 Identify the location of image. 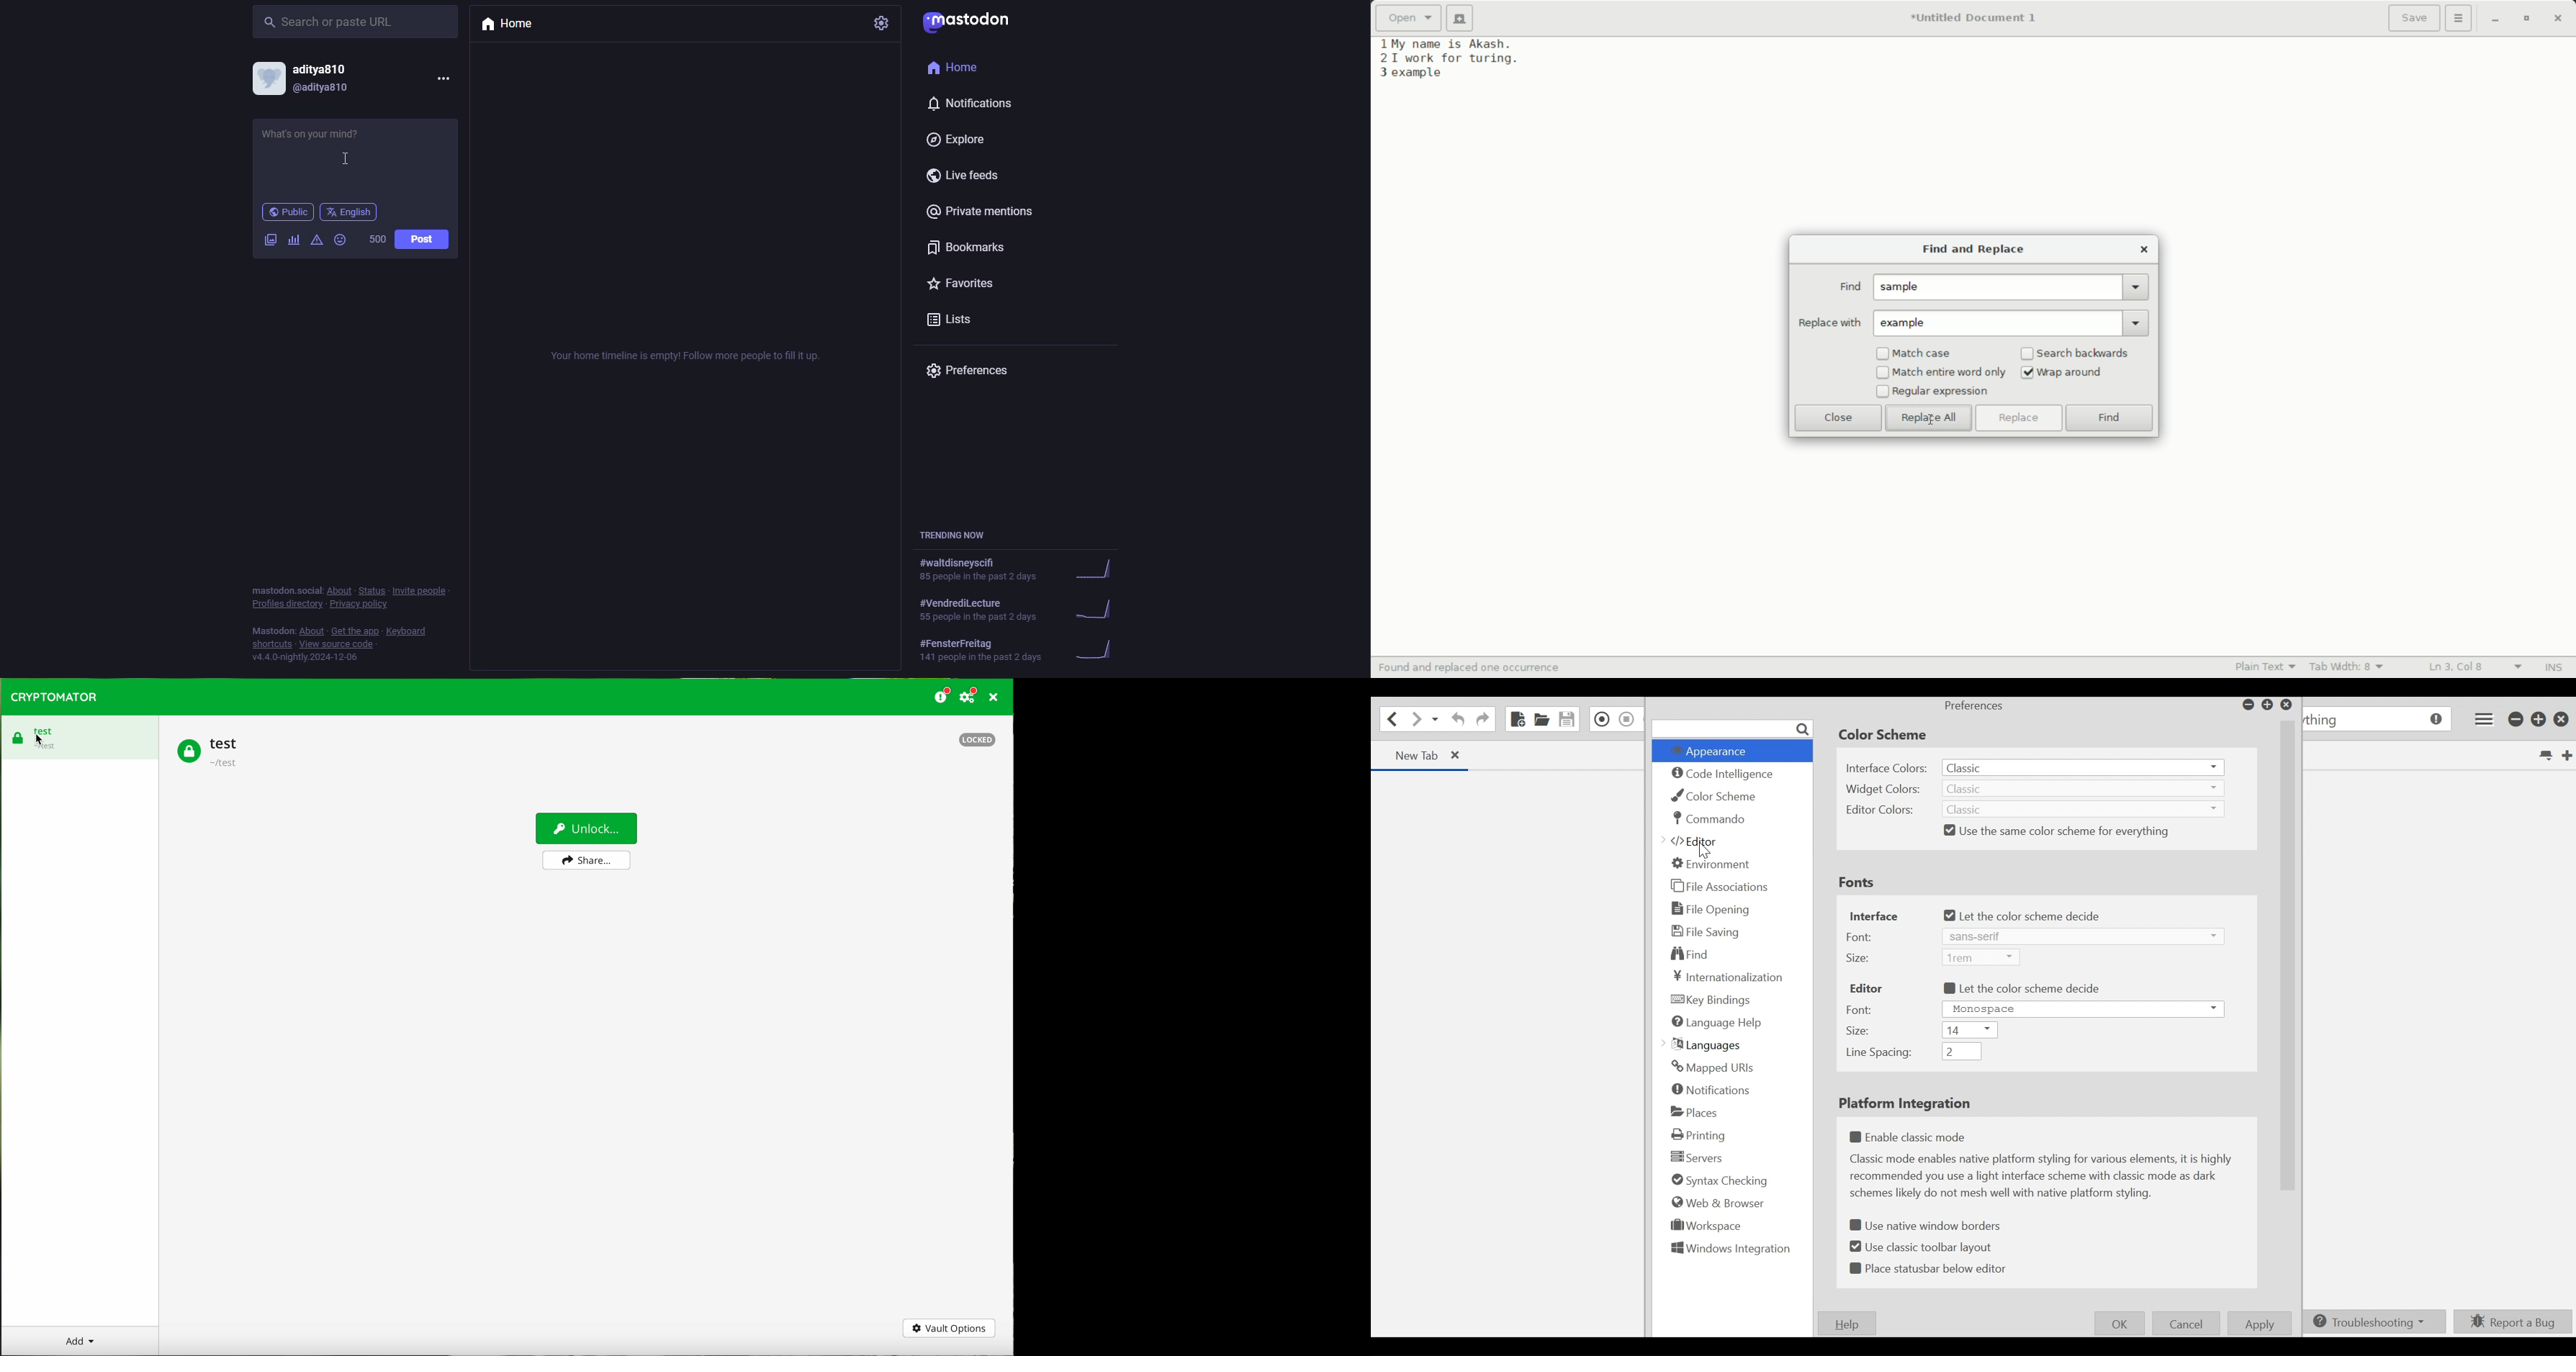
(270, 240).